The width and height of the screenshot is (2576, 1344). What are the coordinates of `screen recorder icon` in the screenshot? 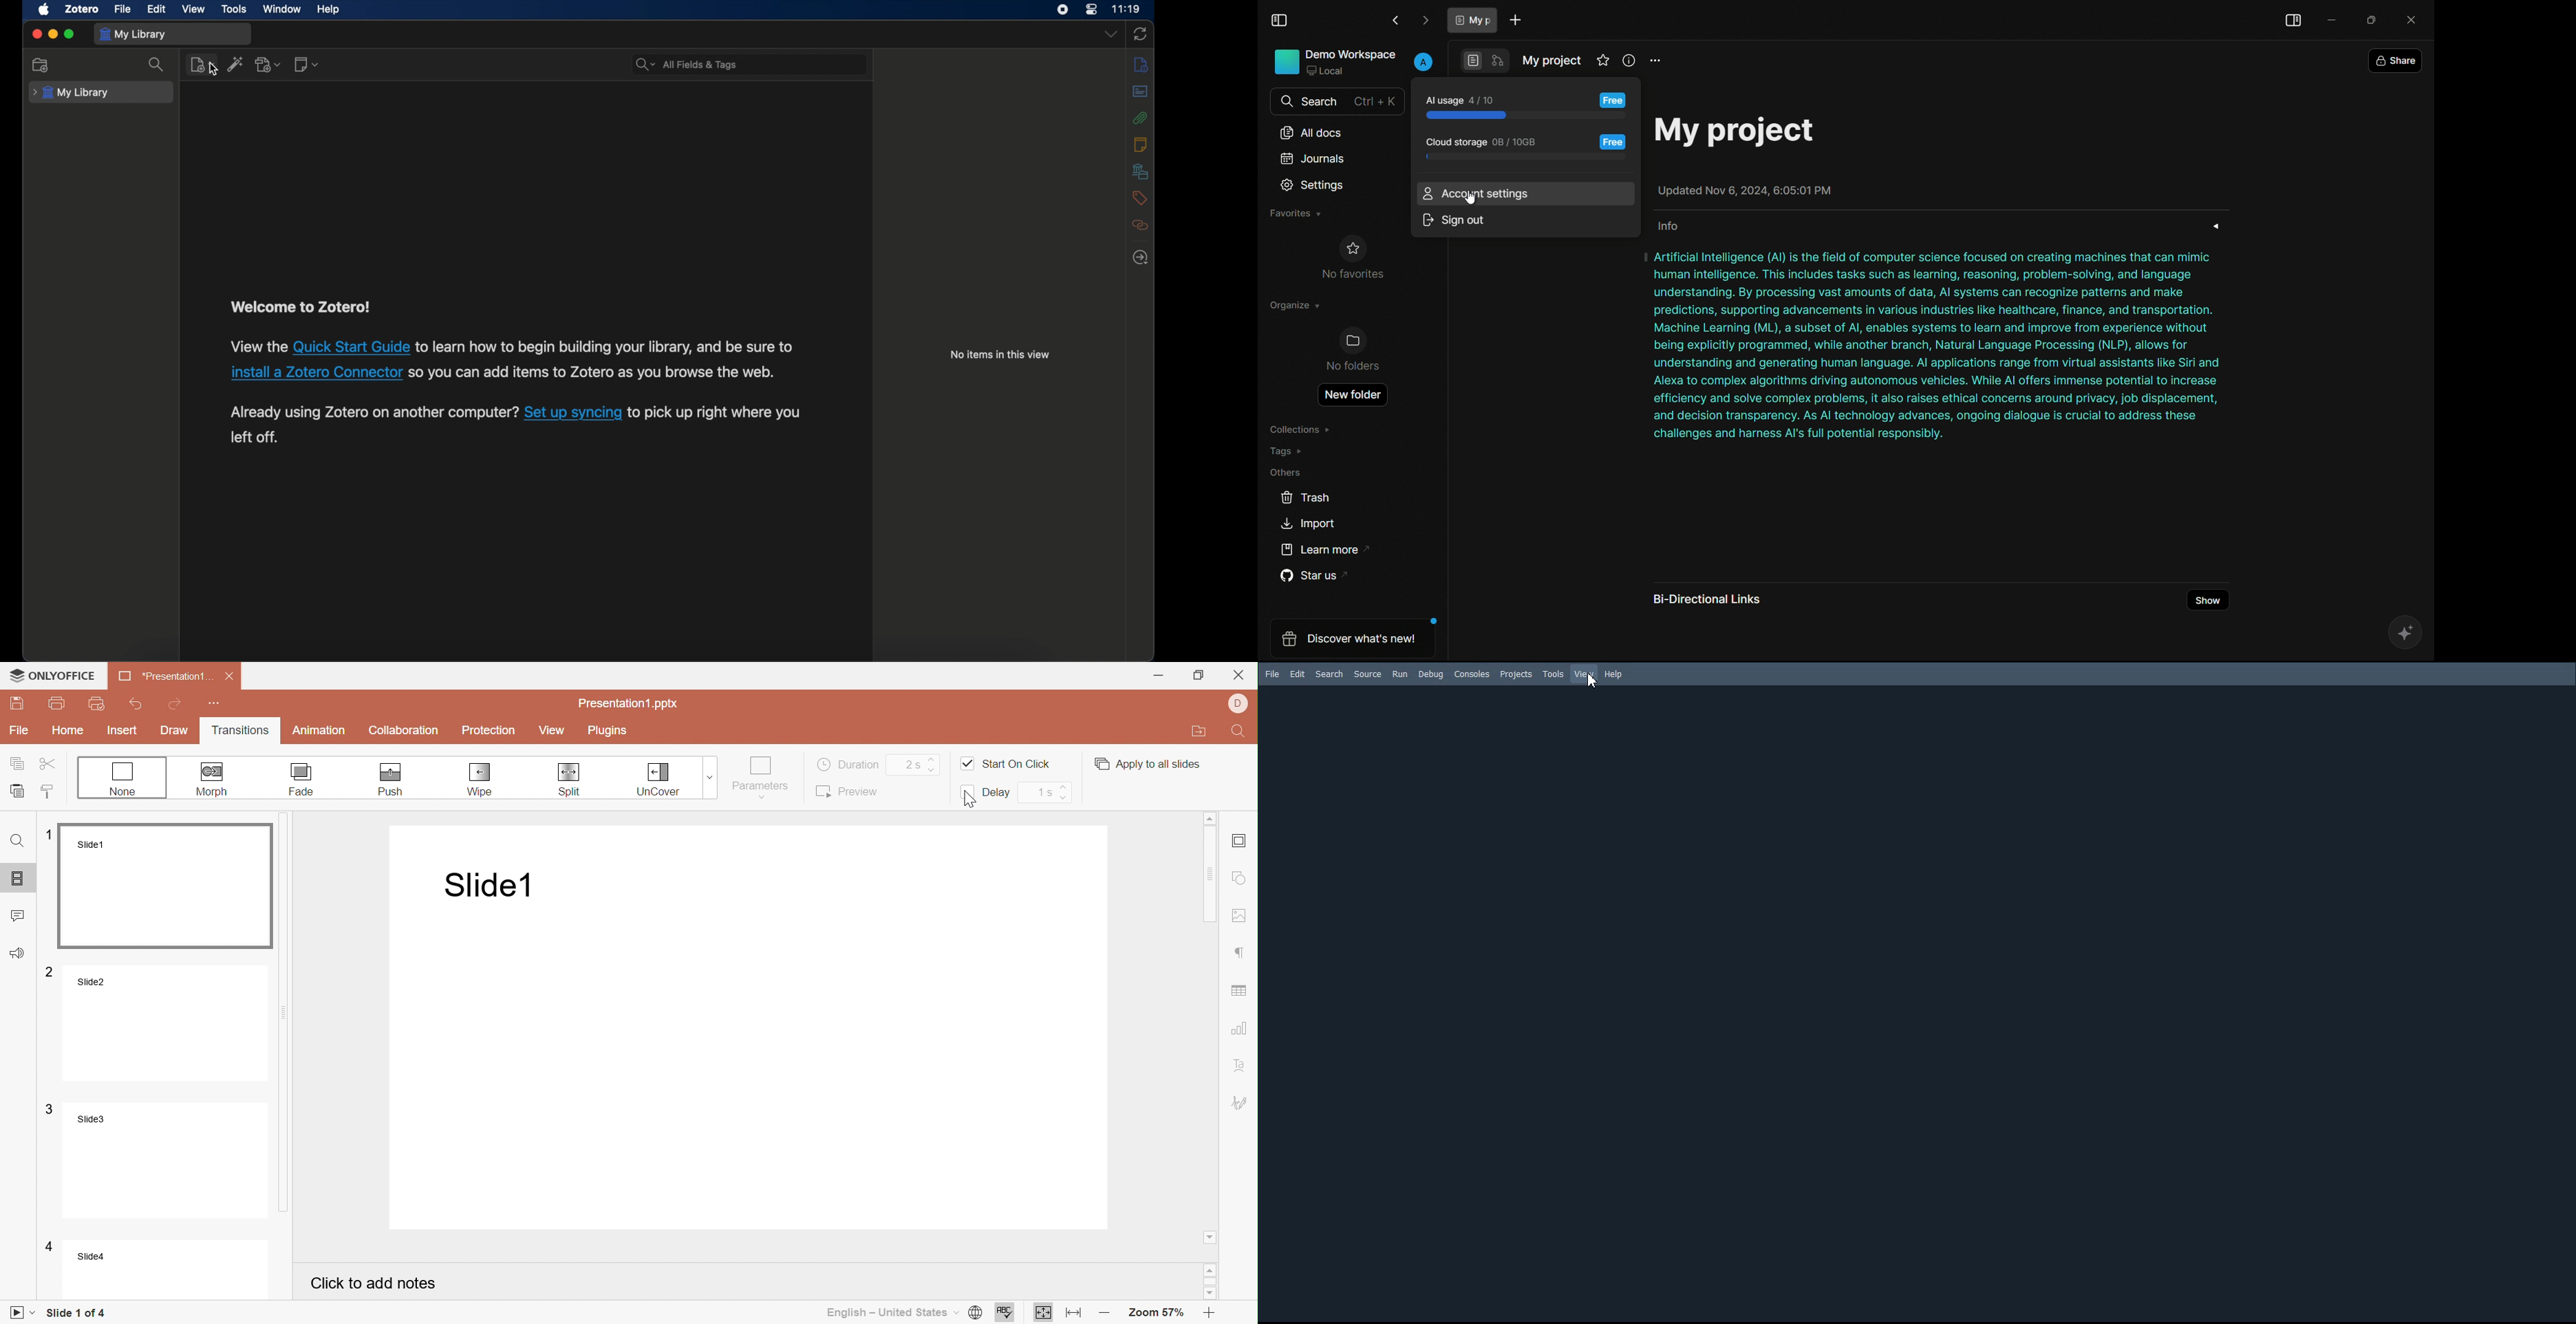 It's located at (1062, 9).